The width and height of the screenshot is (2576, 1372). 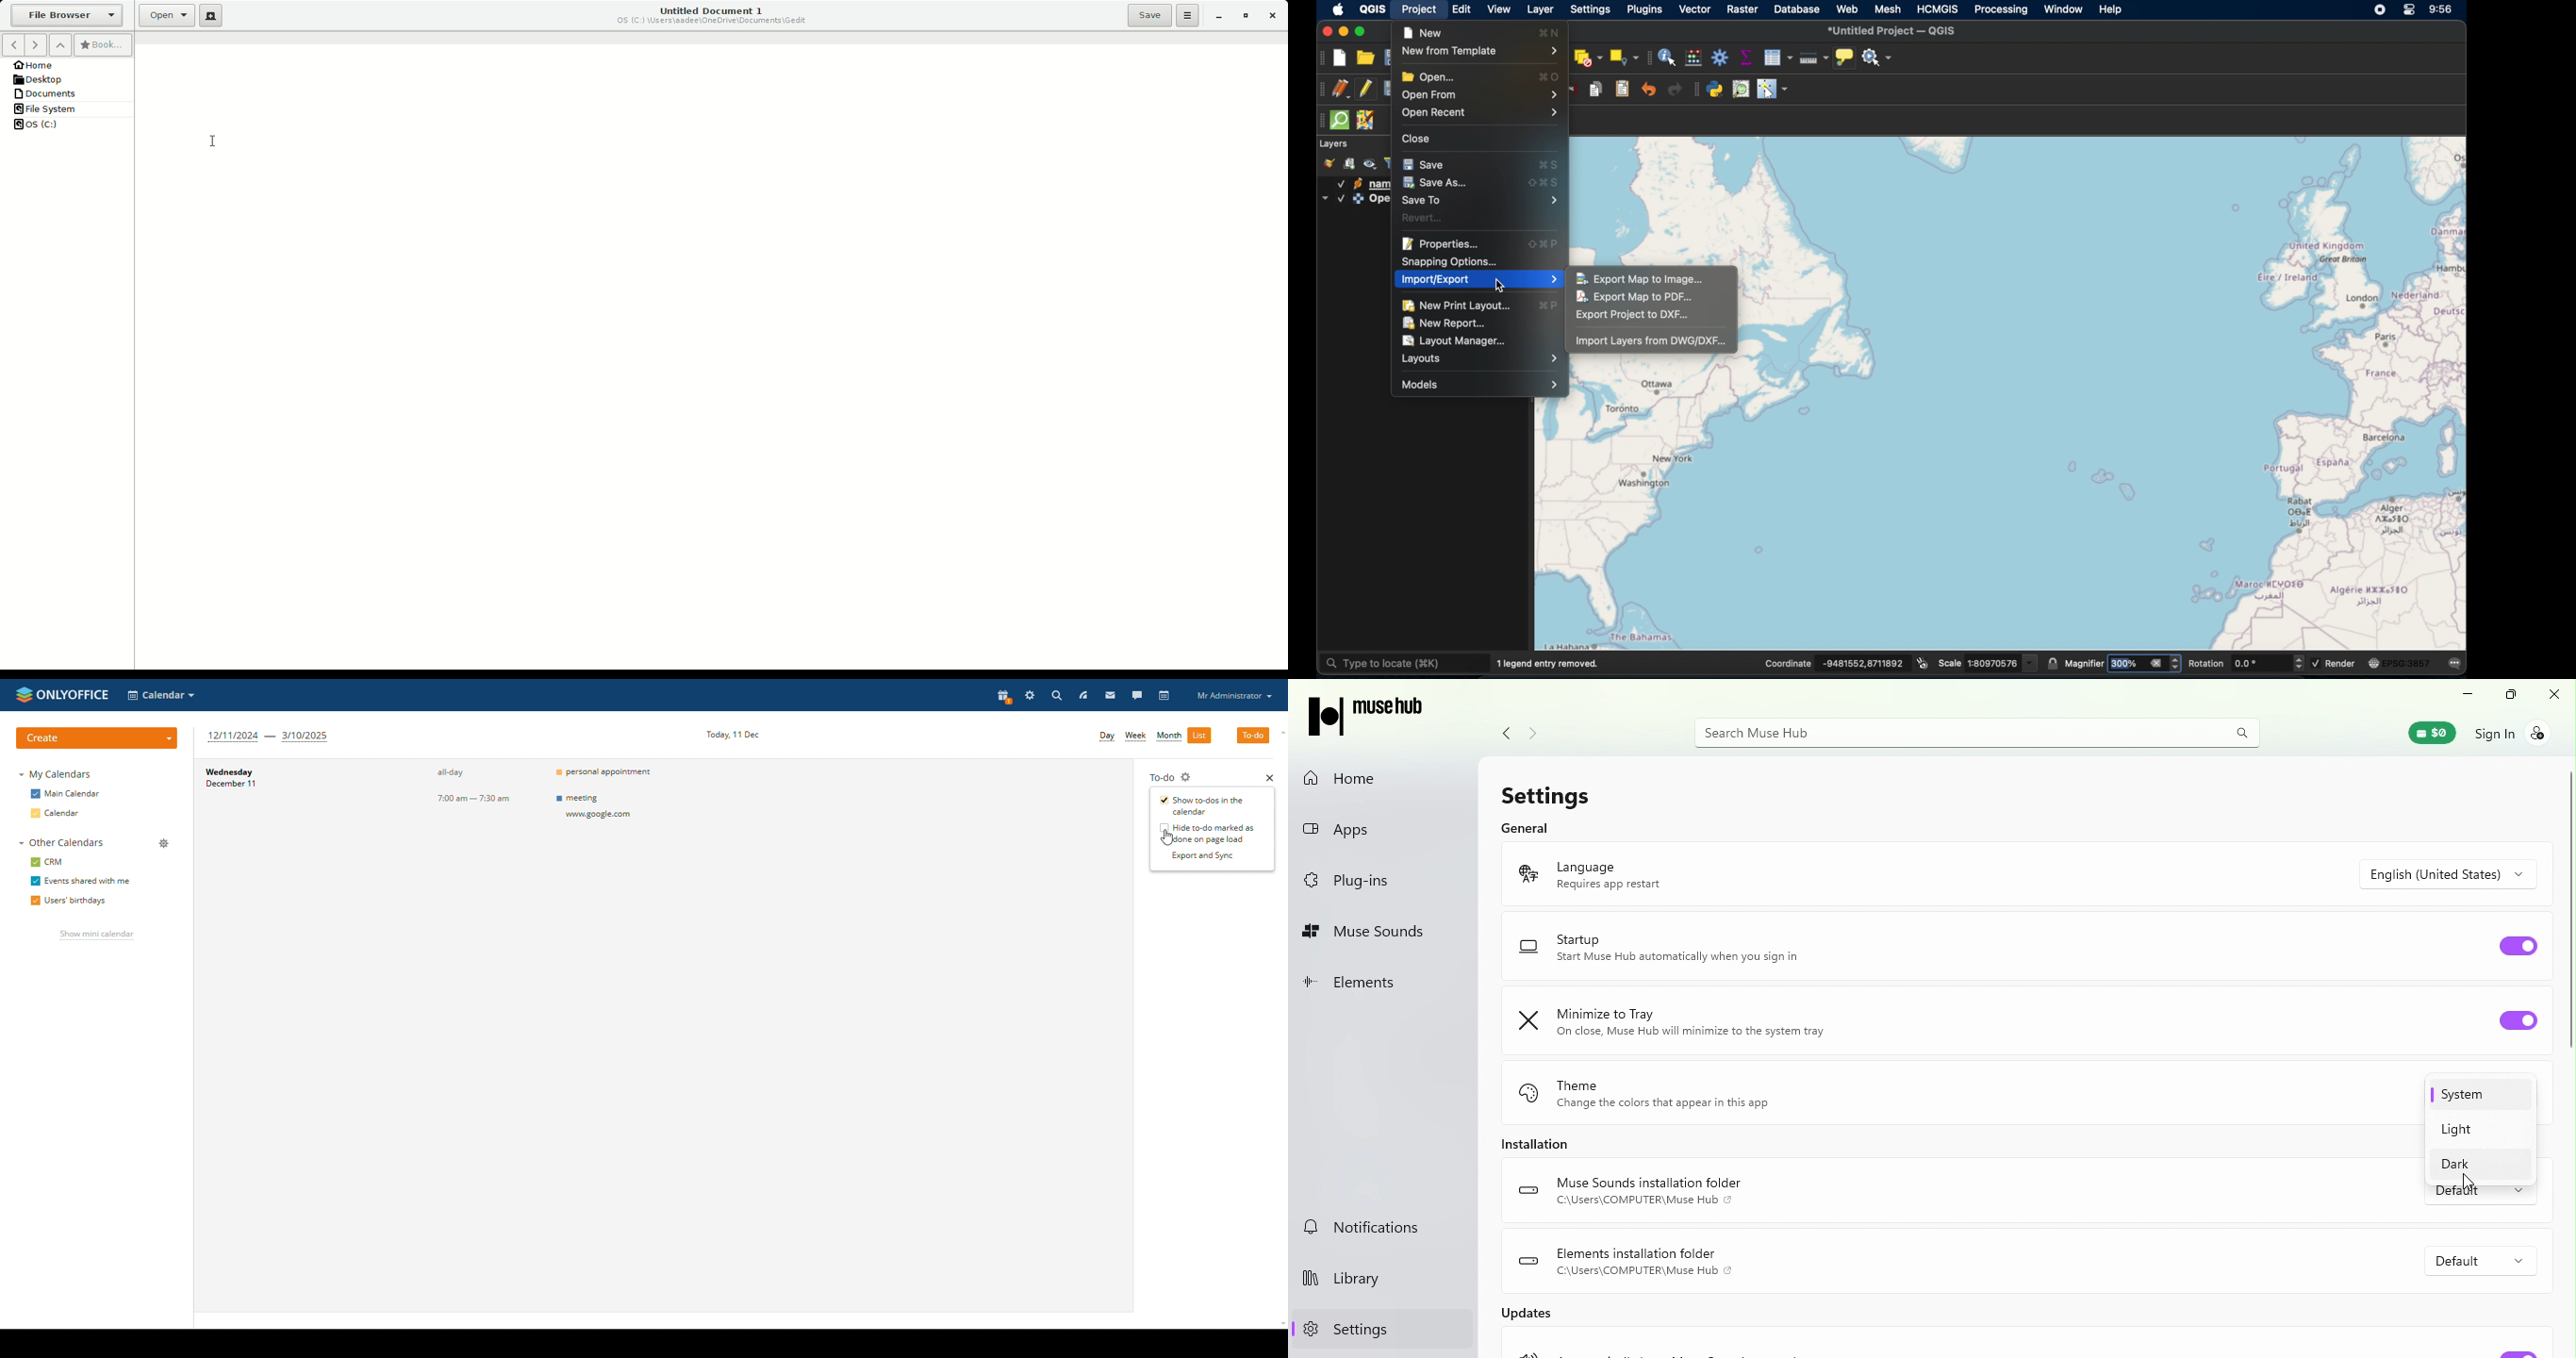 I want to click on copy features, so click(x=1597, y=89).